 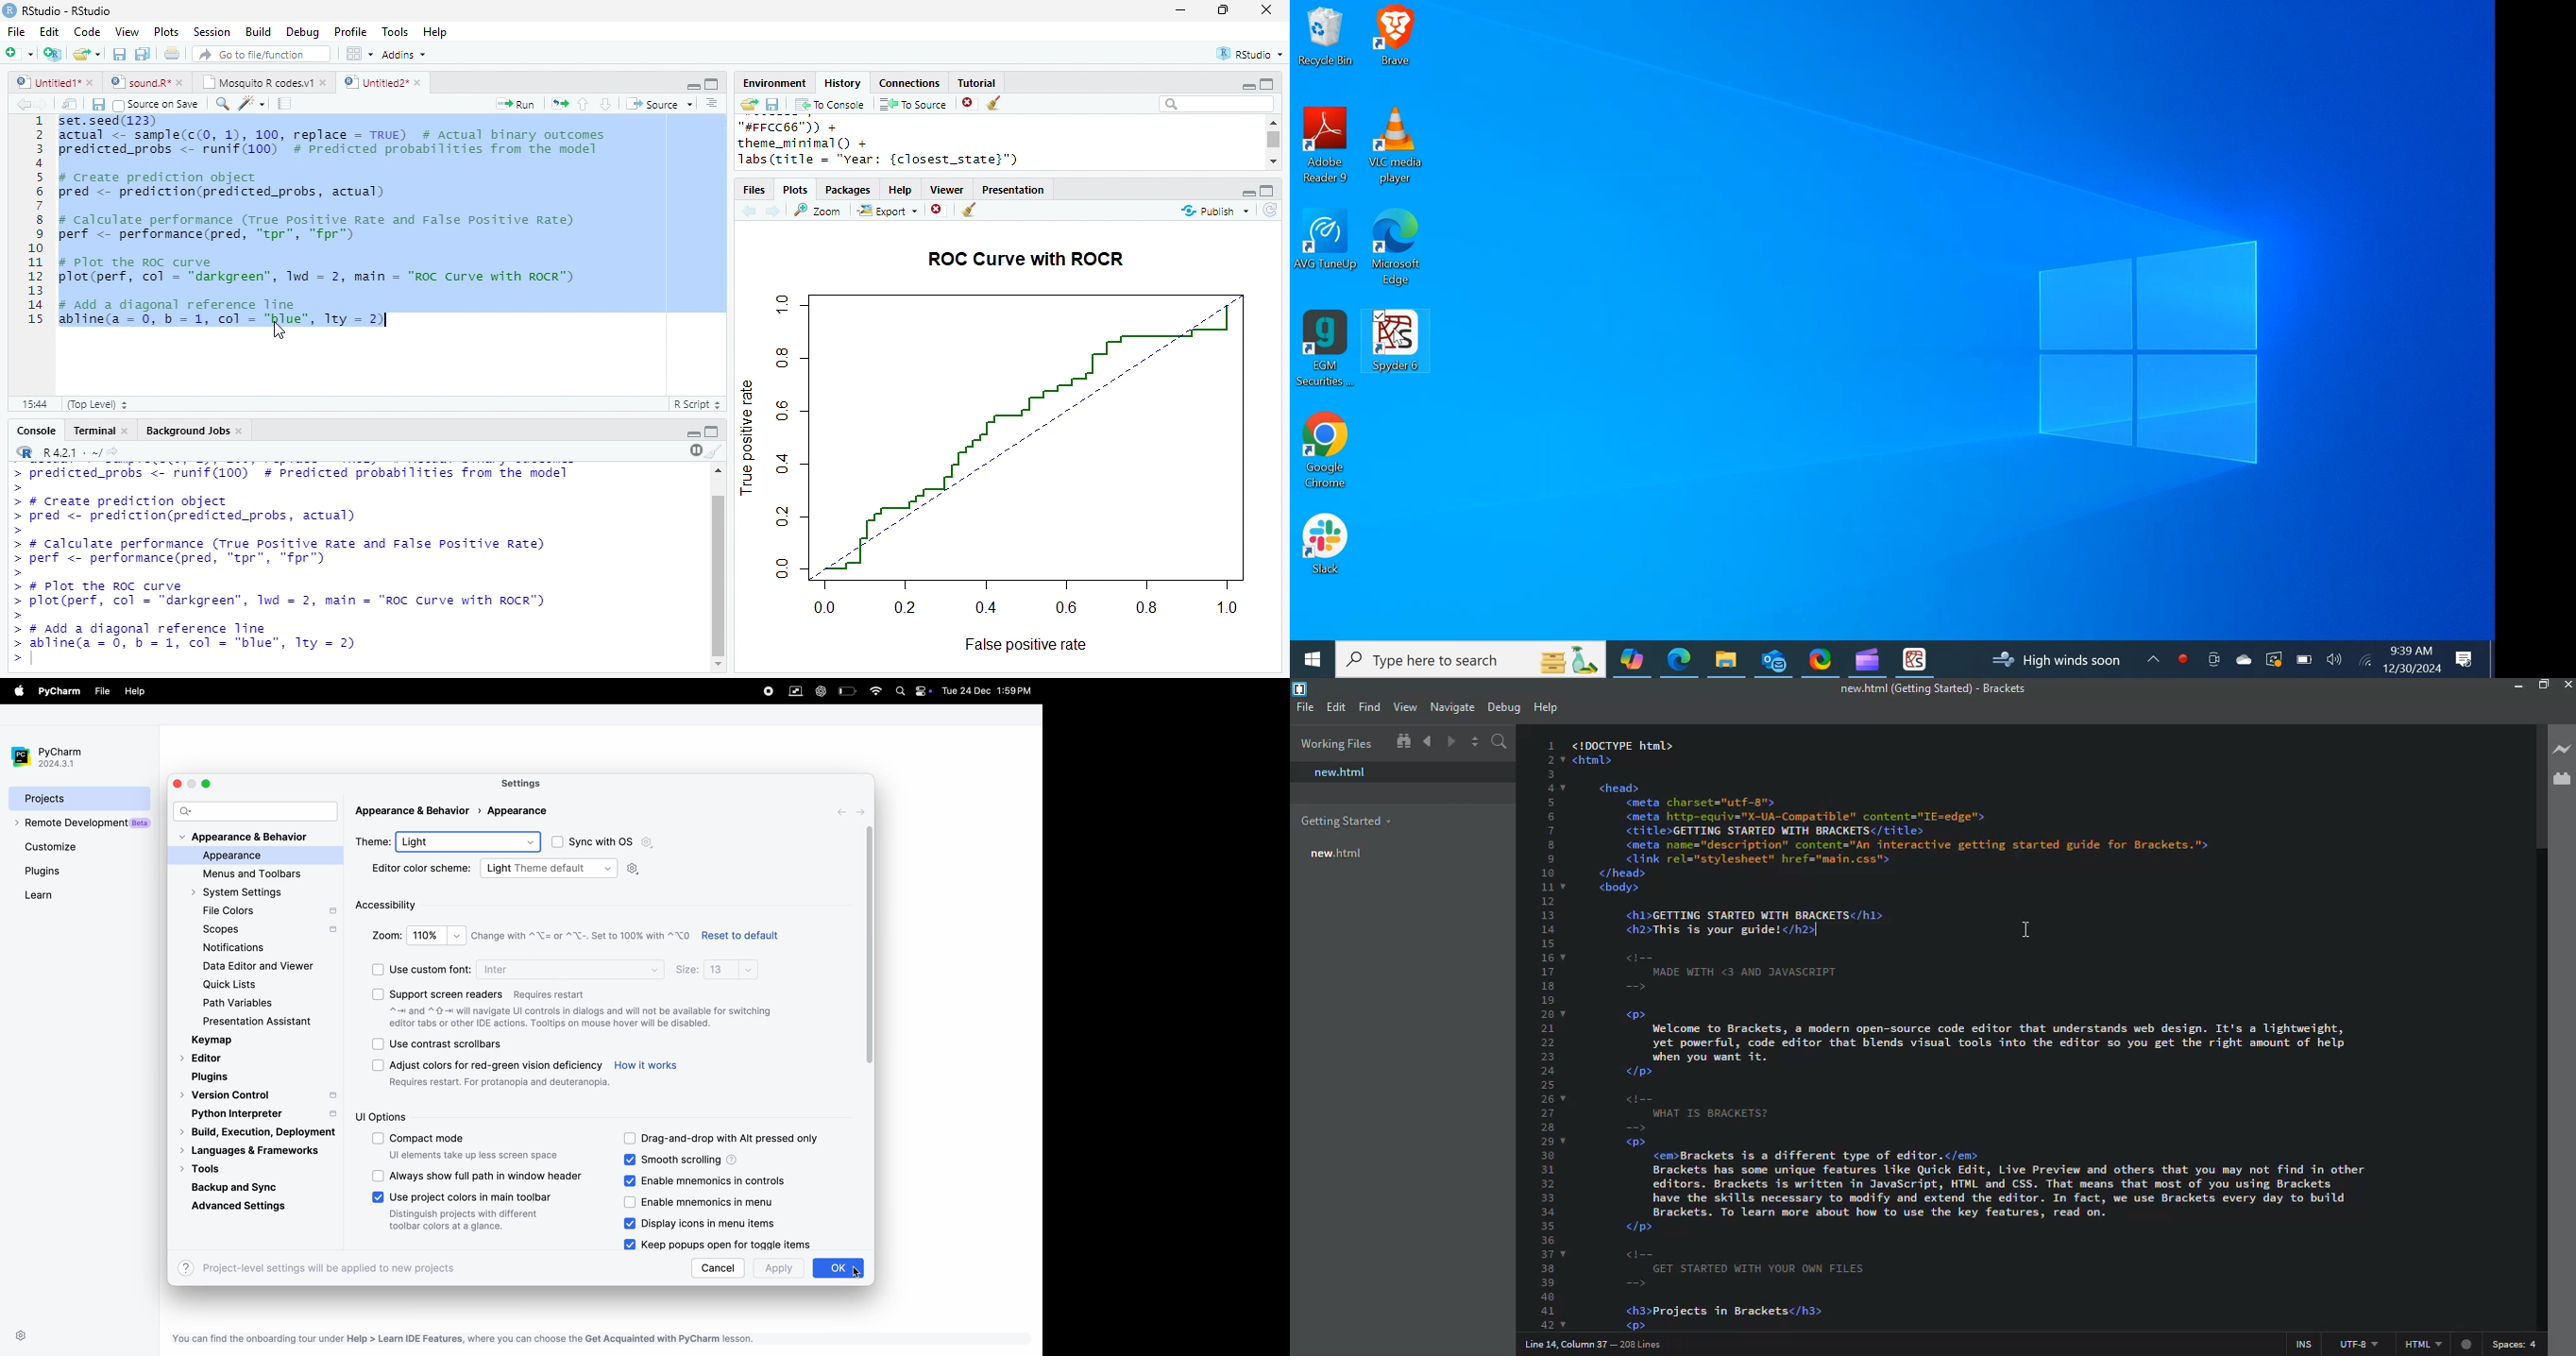 I want to click on search file, so click(x=263, y=54).